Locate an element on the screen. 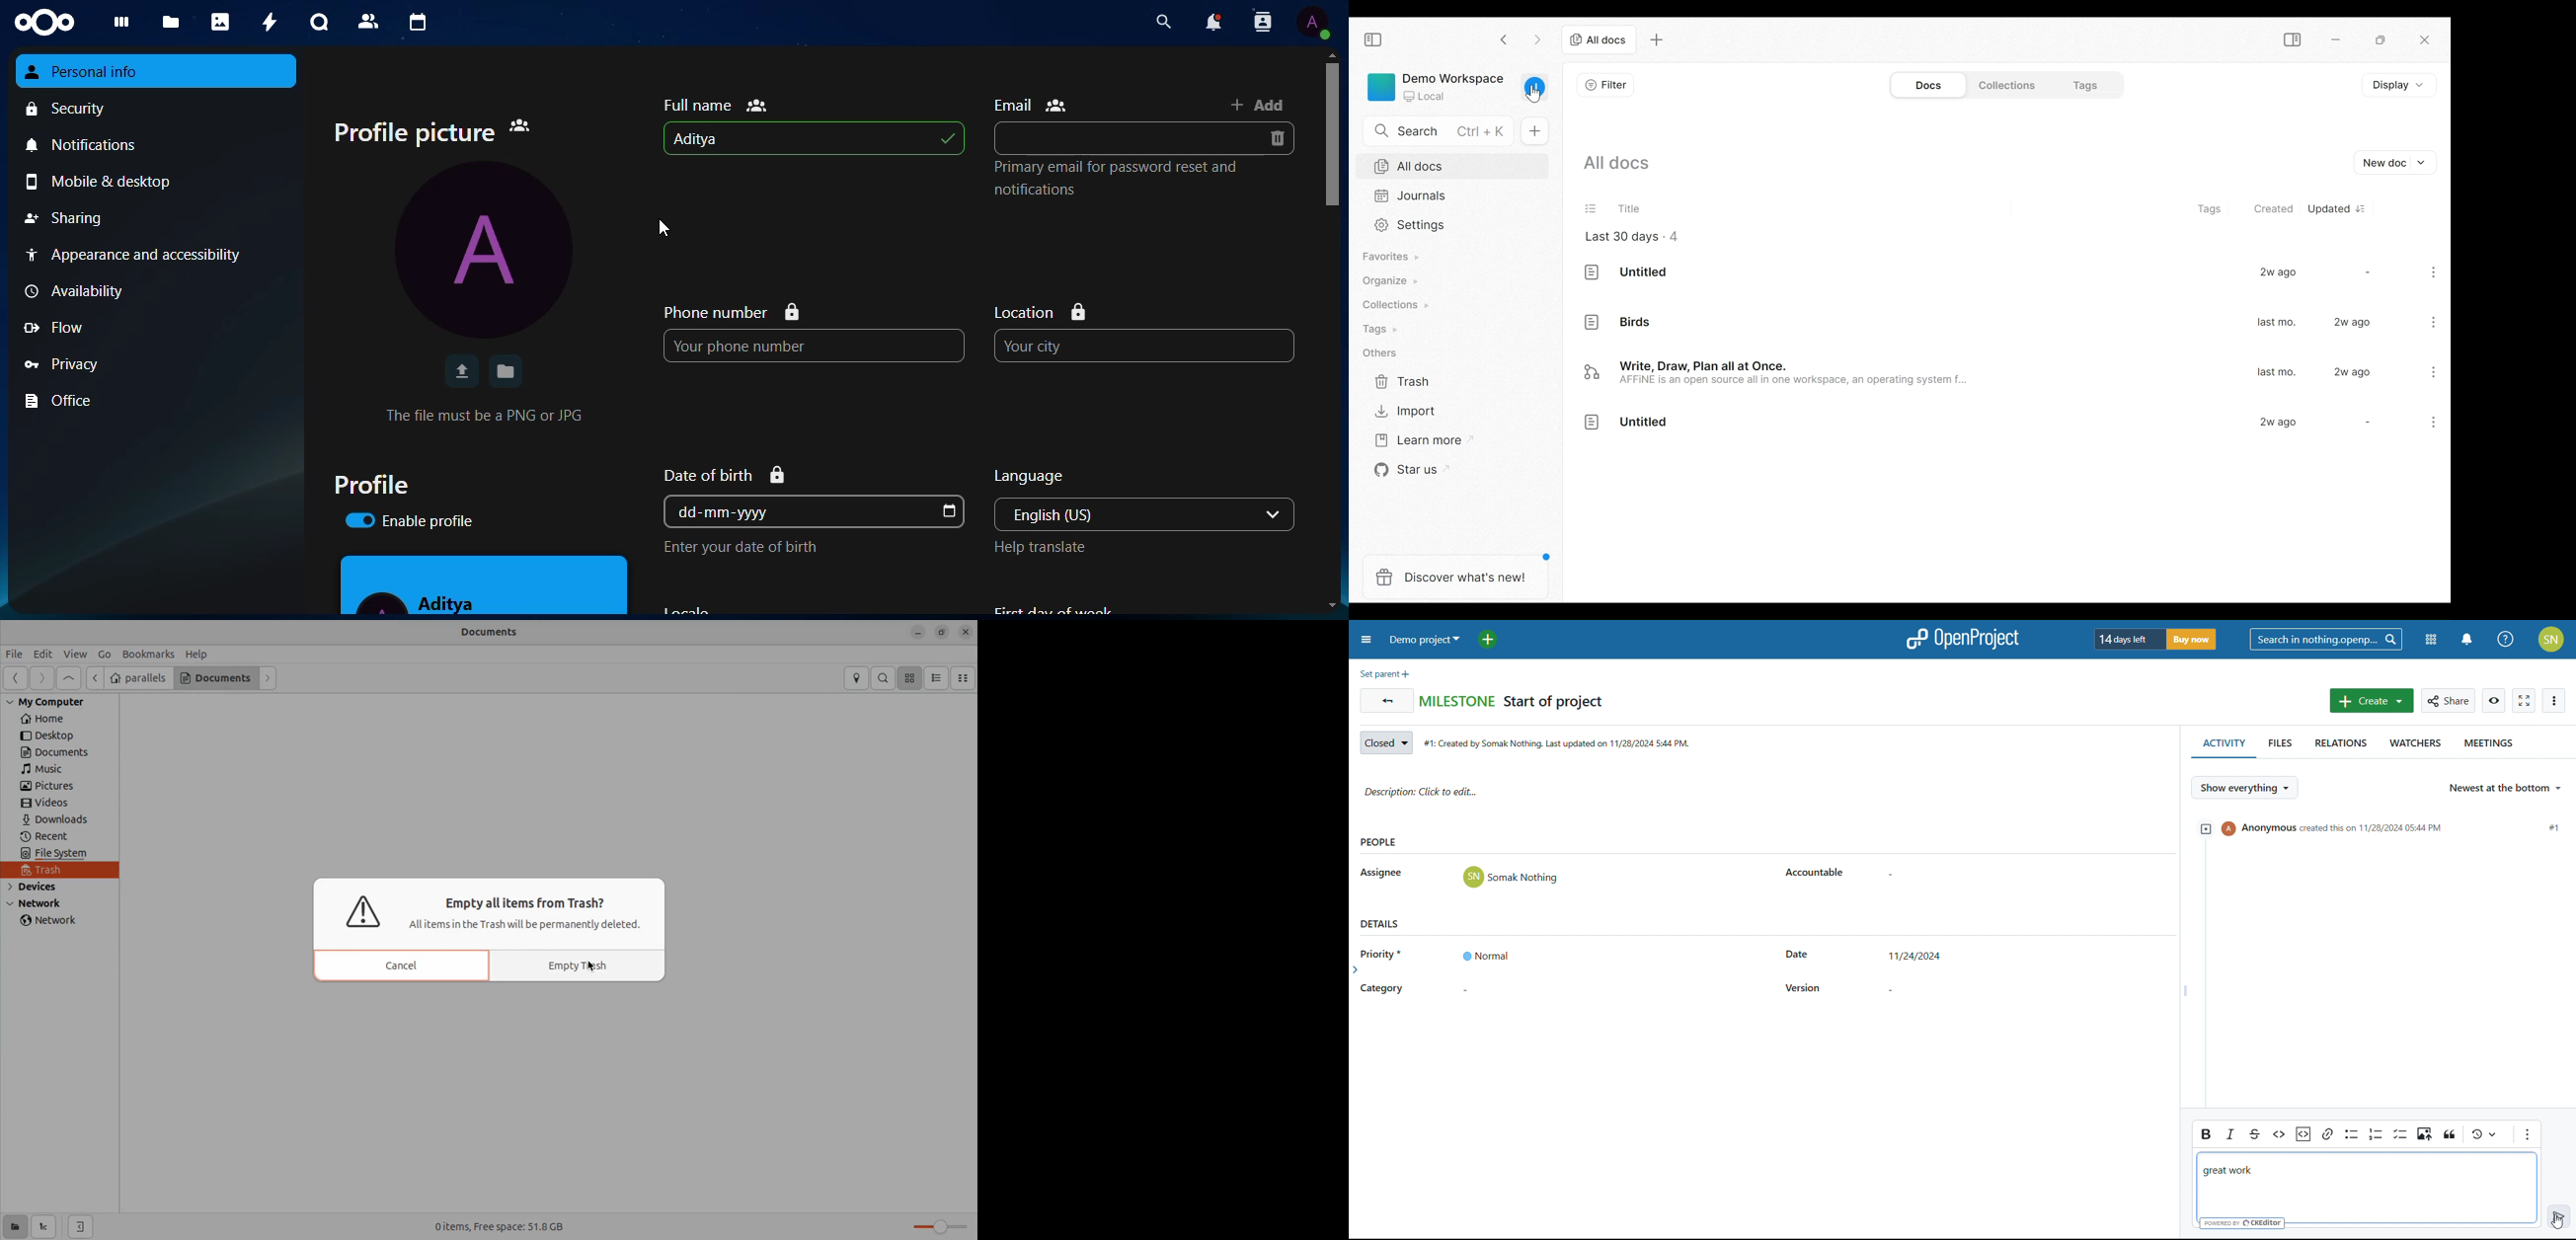 Image resolution: width=2576 pixels, height=1260 pixels. add project is located at coordinates (1492, 639).